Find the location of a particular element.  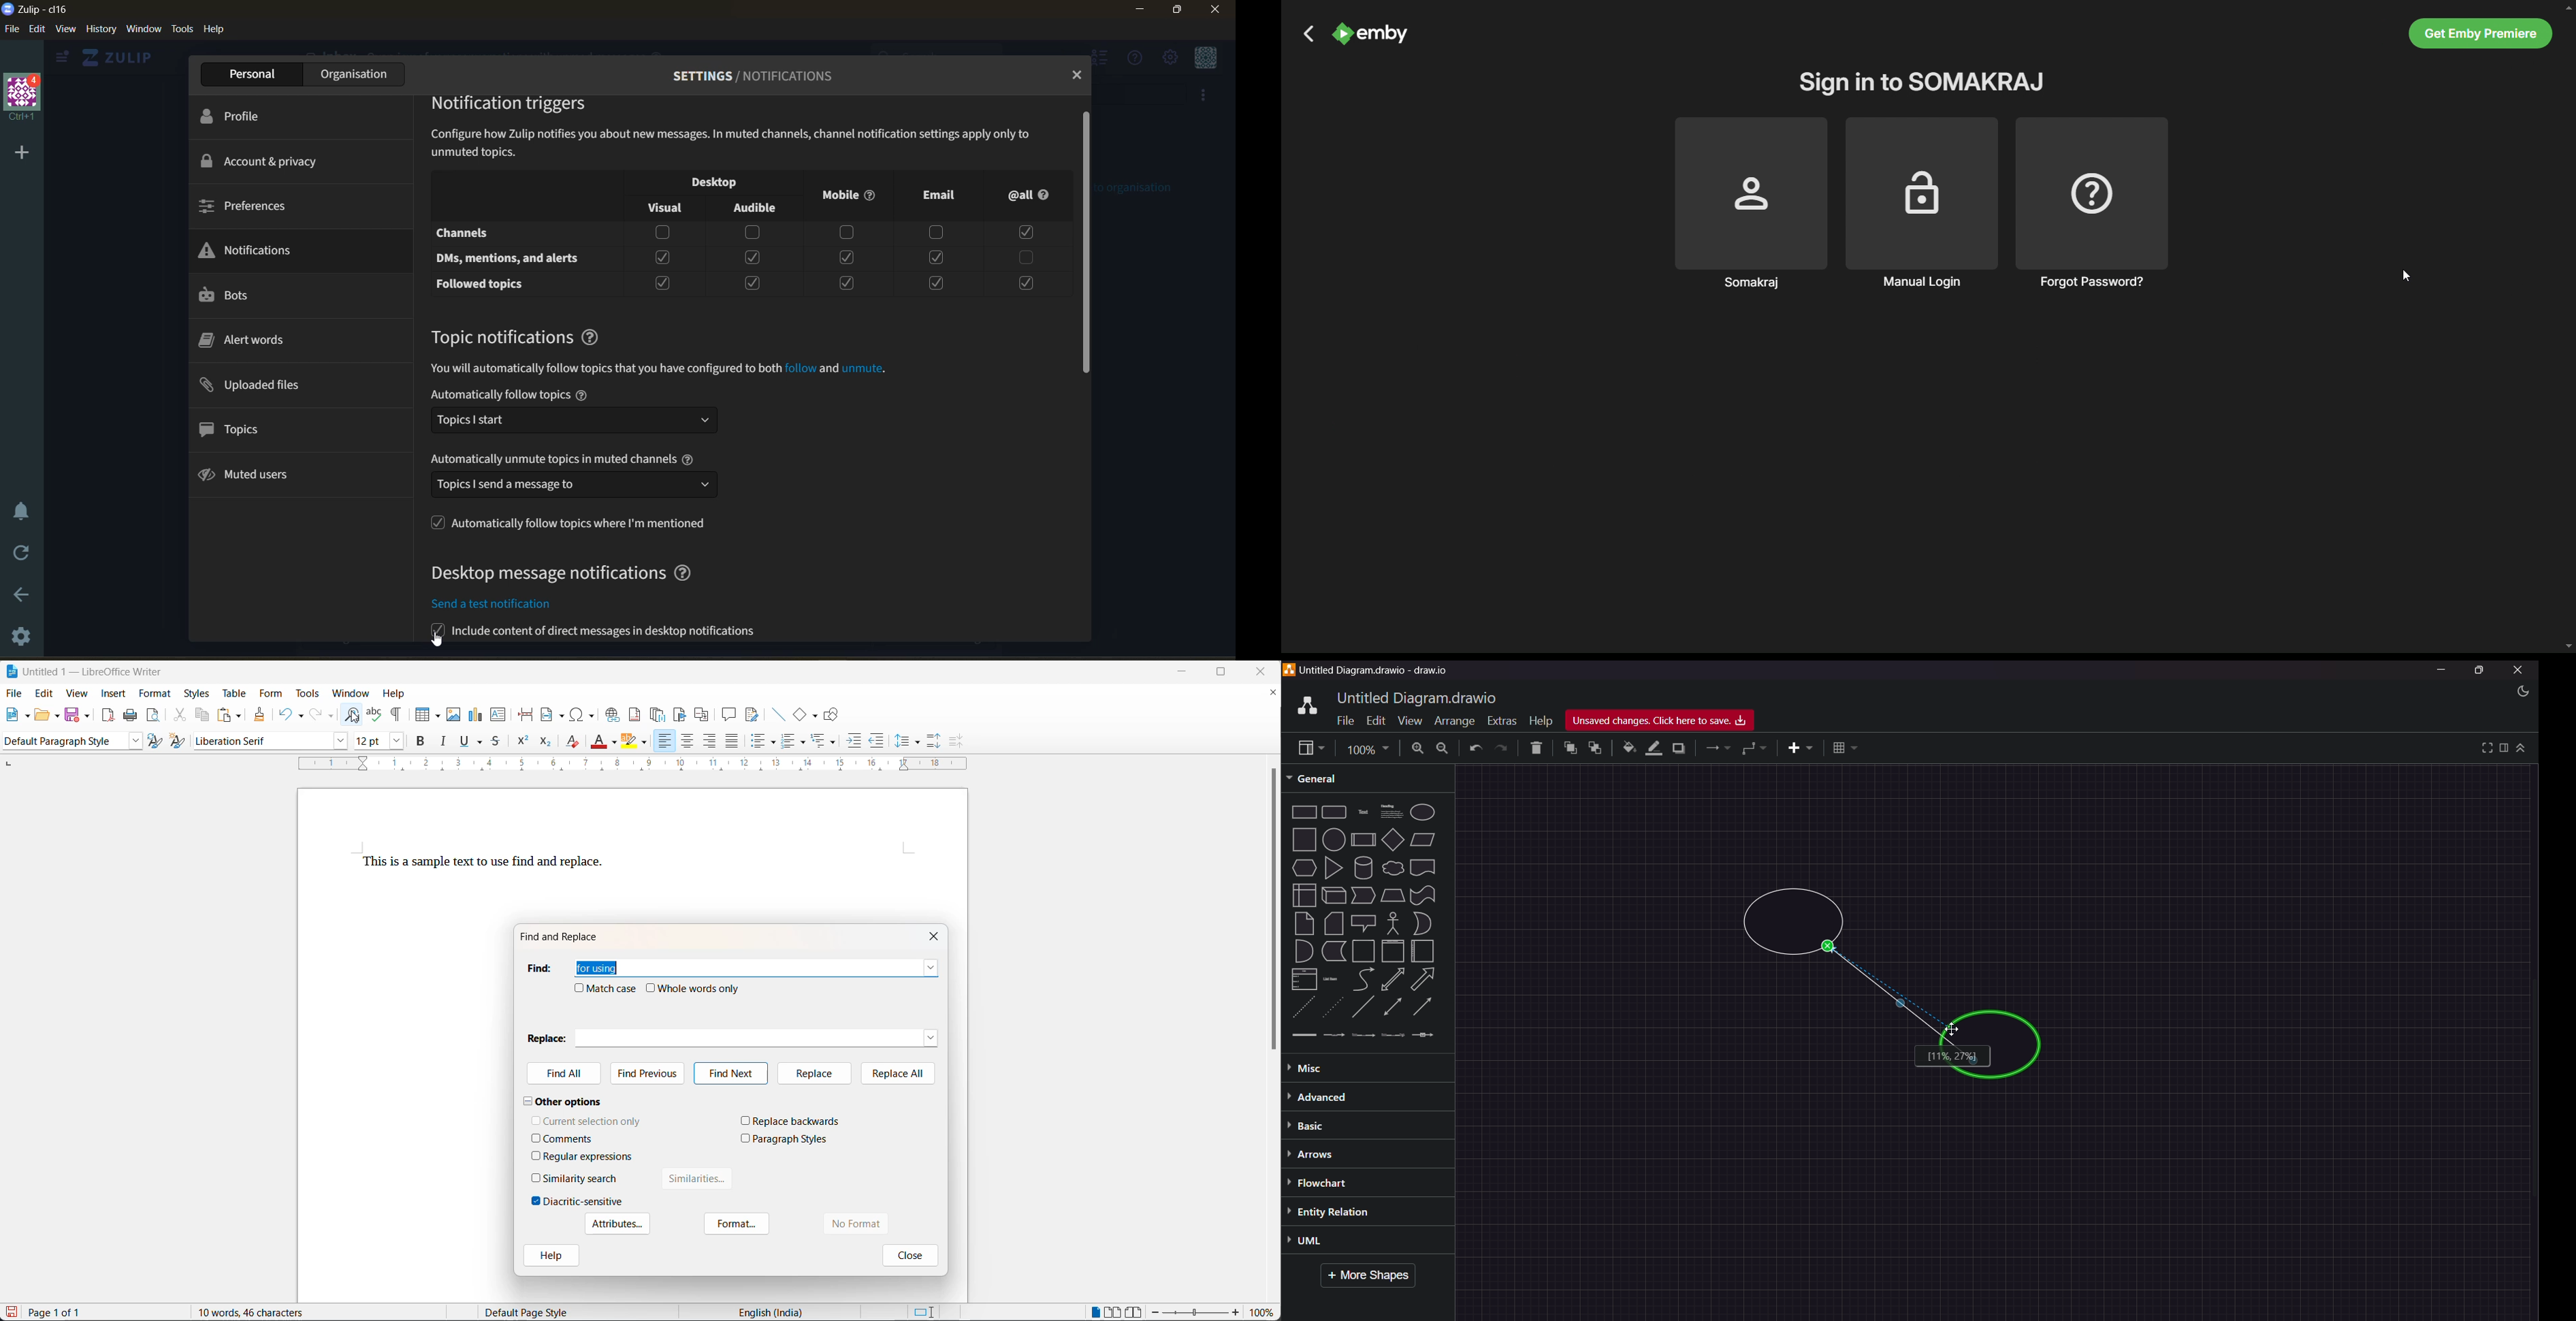

select outline formatting is located at coordinates (829, 741).